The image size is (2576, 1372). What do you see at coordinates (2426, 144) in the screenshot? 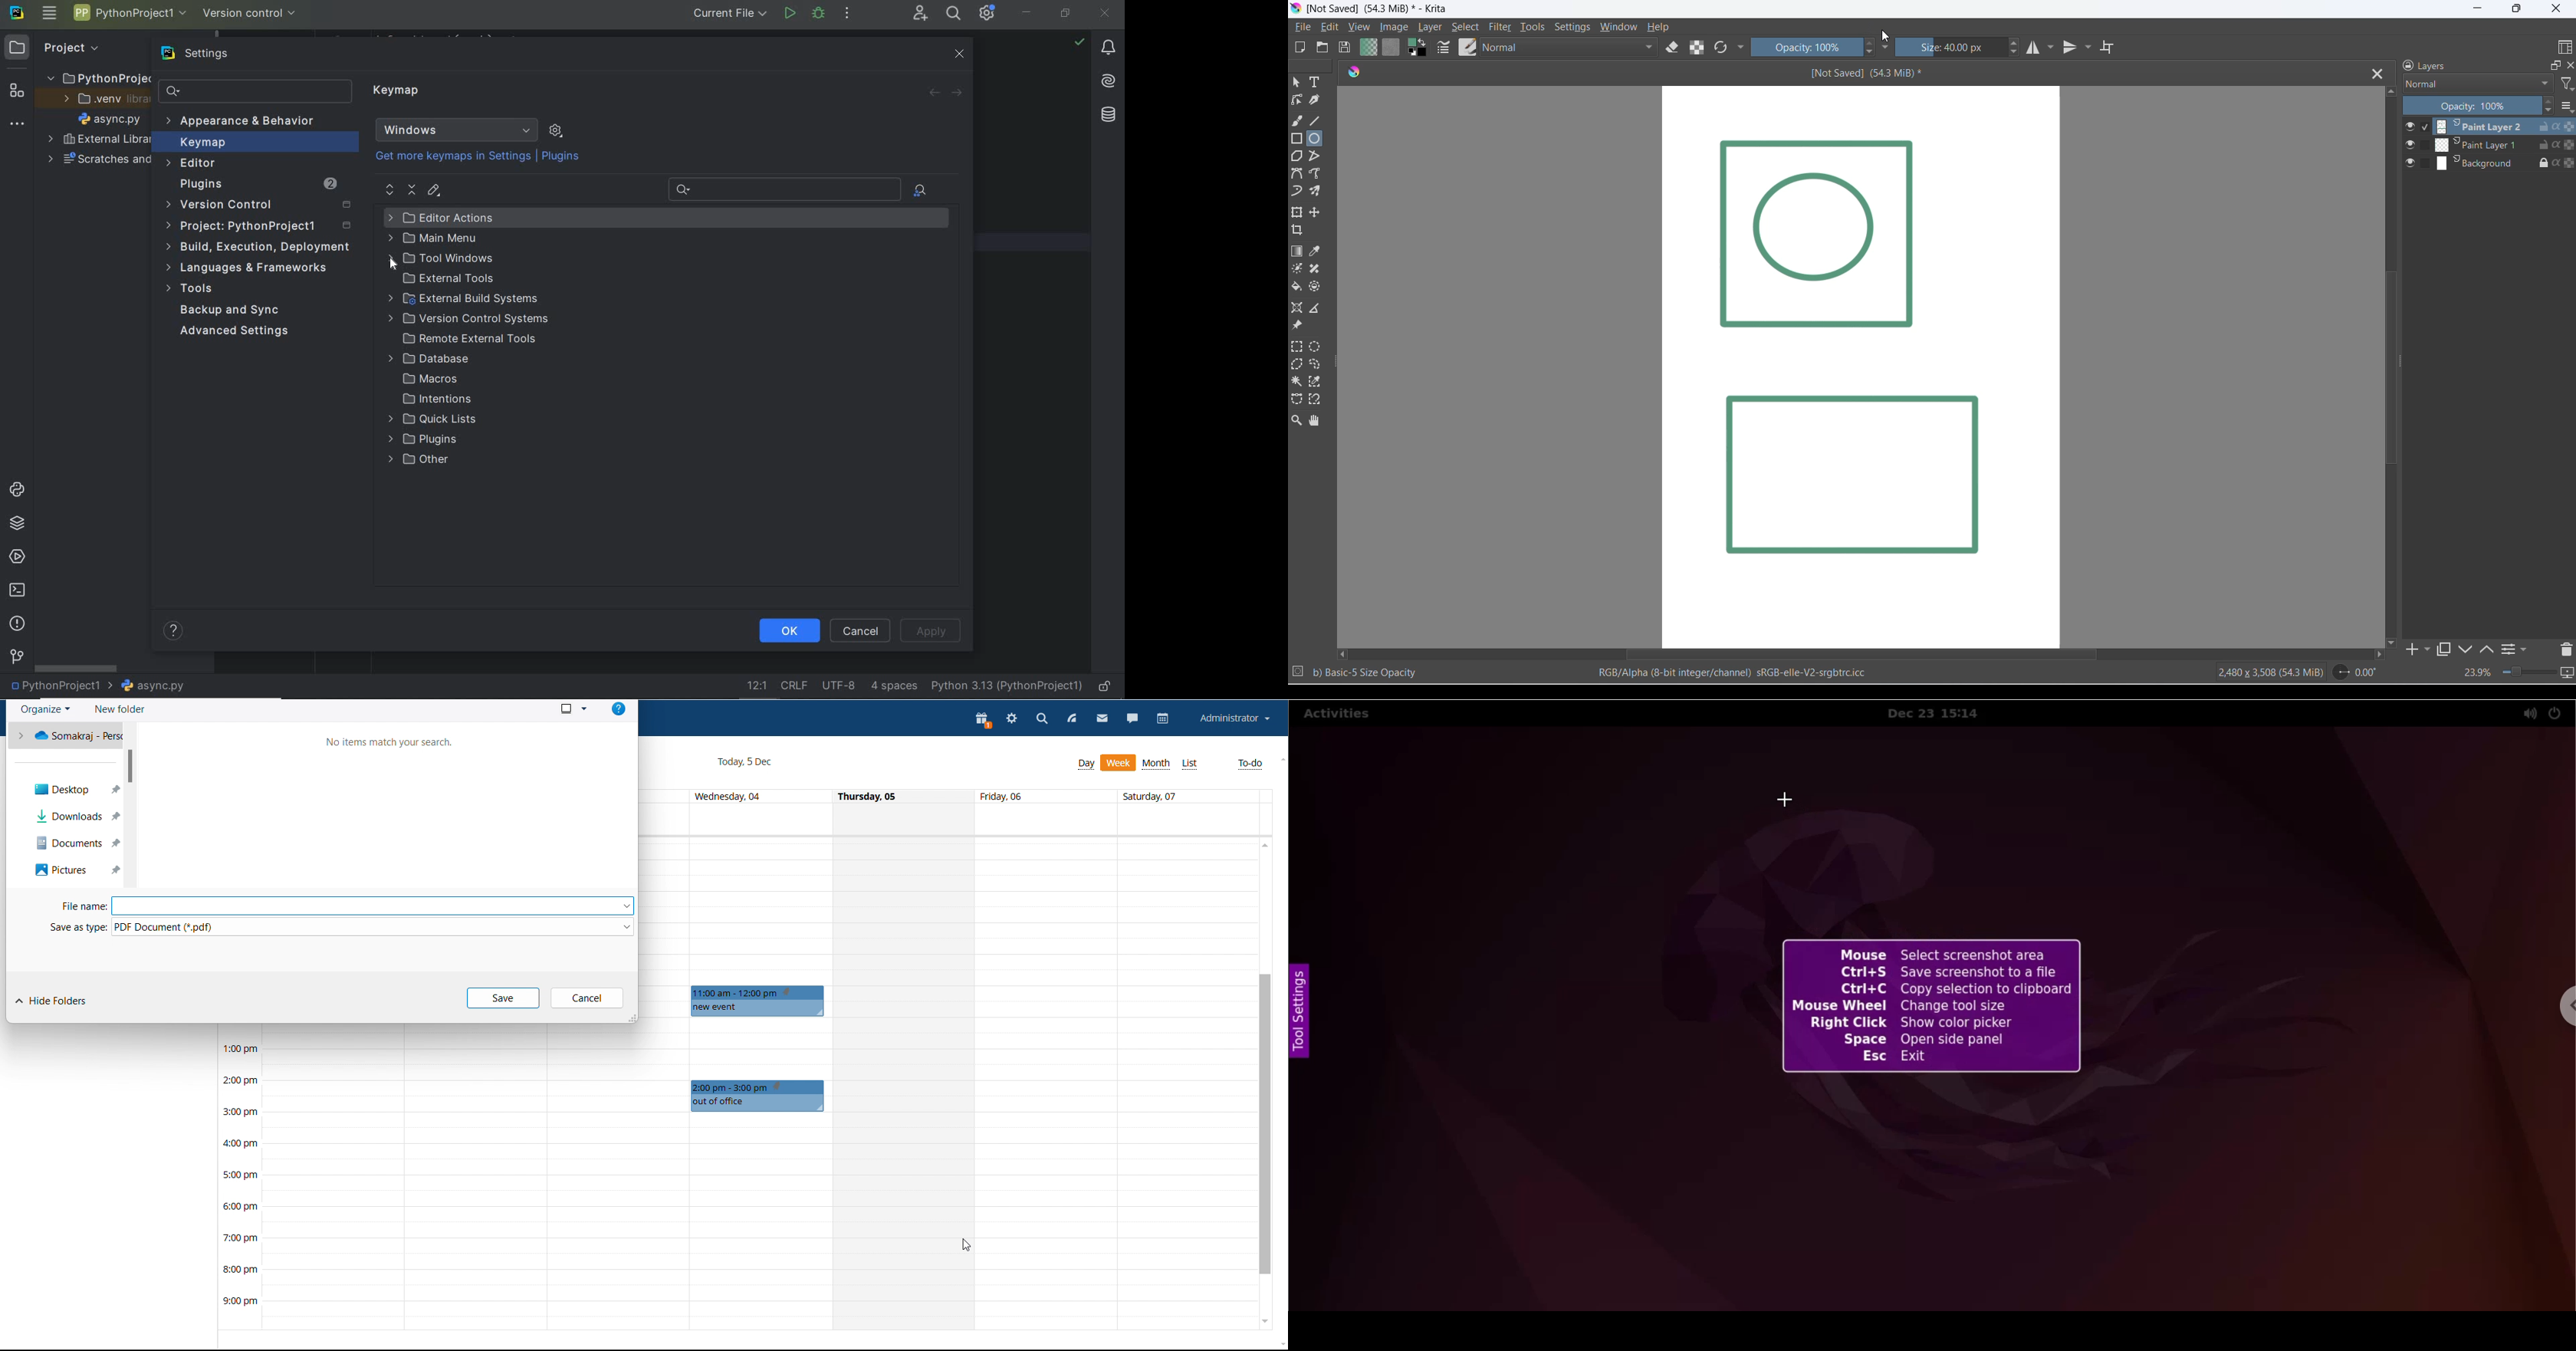
I see `checkbox` at bounding box center [2426, 144].